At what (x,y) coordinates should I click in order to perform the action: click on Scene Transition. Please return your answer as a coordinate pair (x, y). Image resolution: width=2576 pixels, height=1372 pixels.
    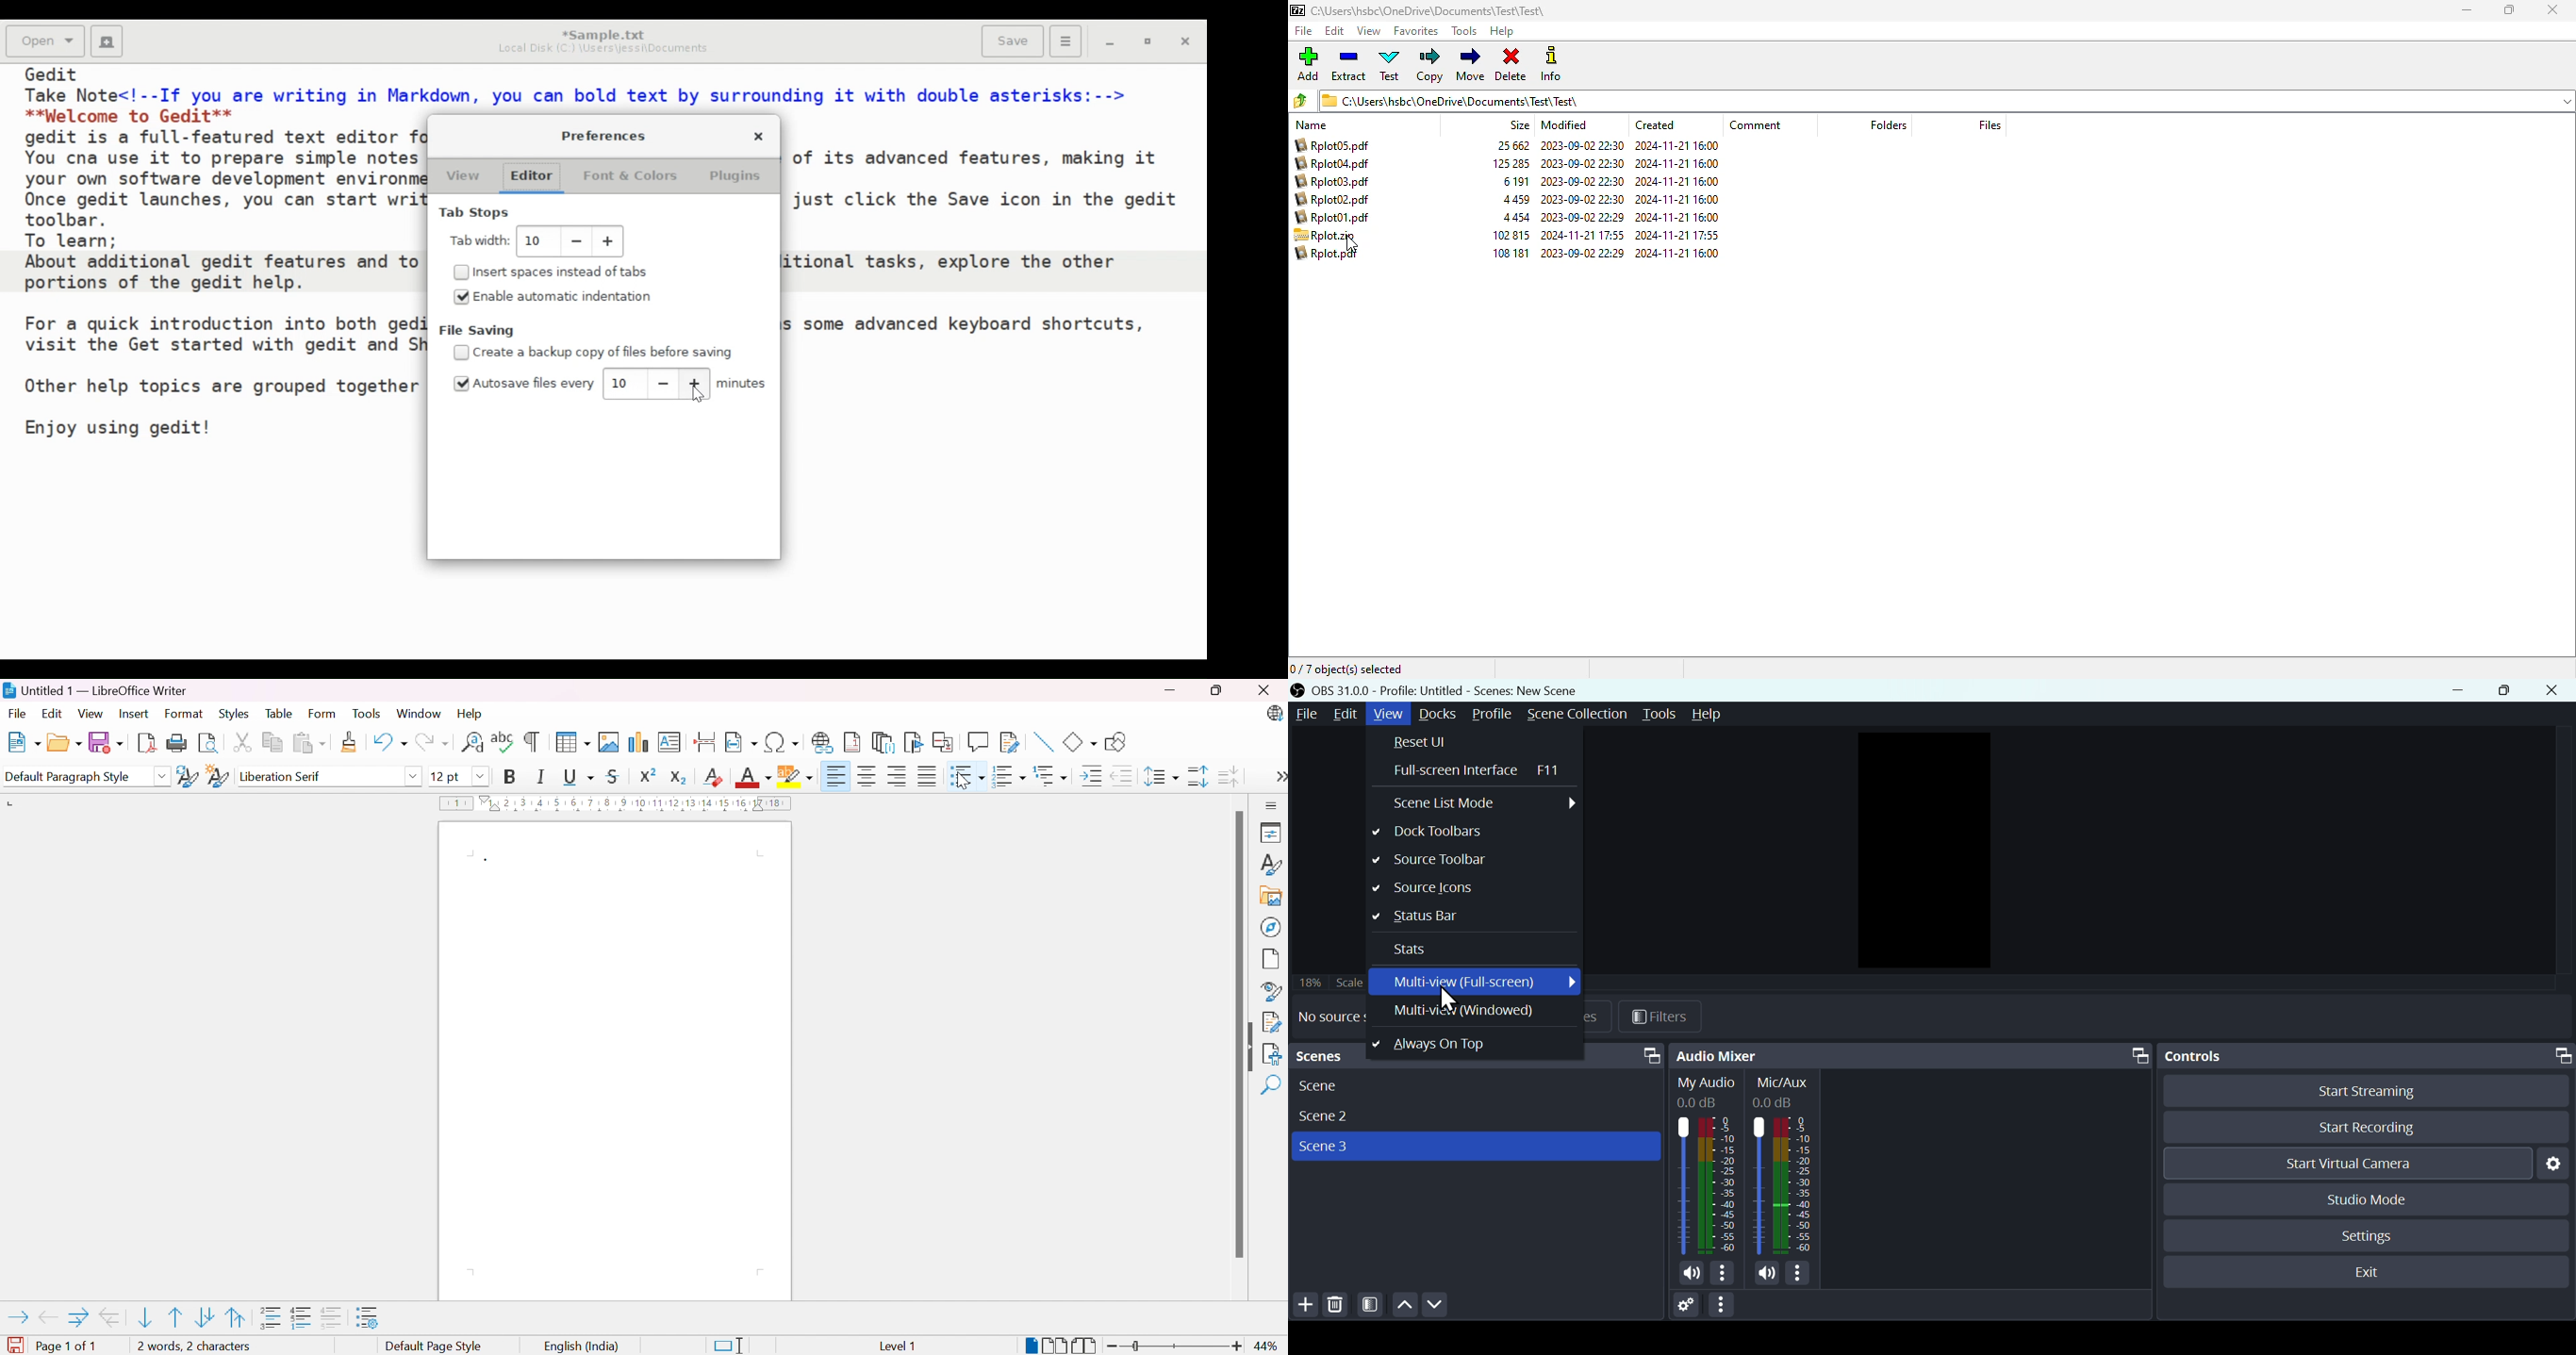
    Looking at the image, I should click on (1576, 714).